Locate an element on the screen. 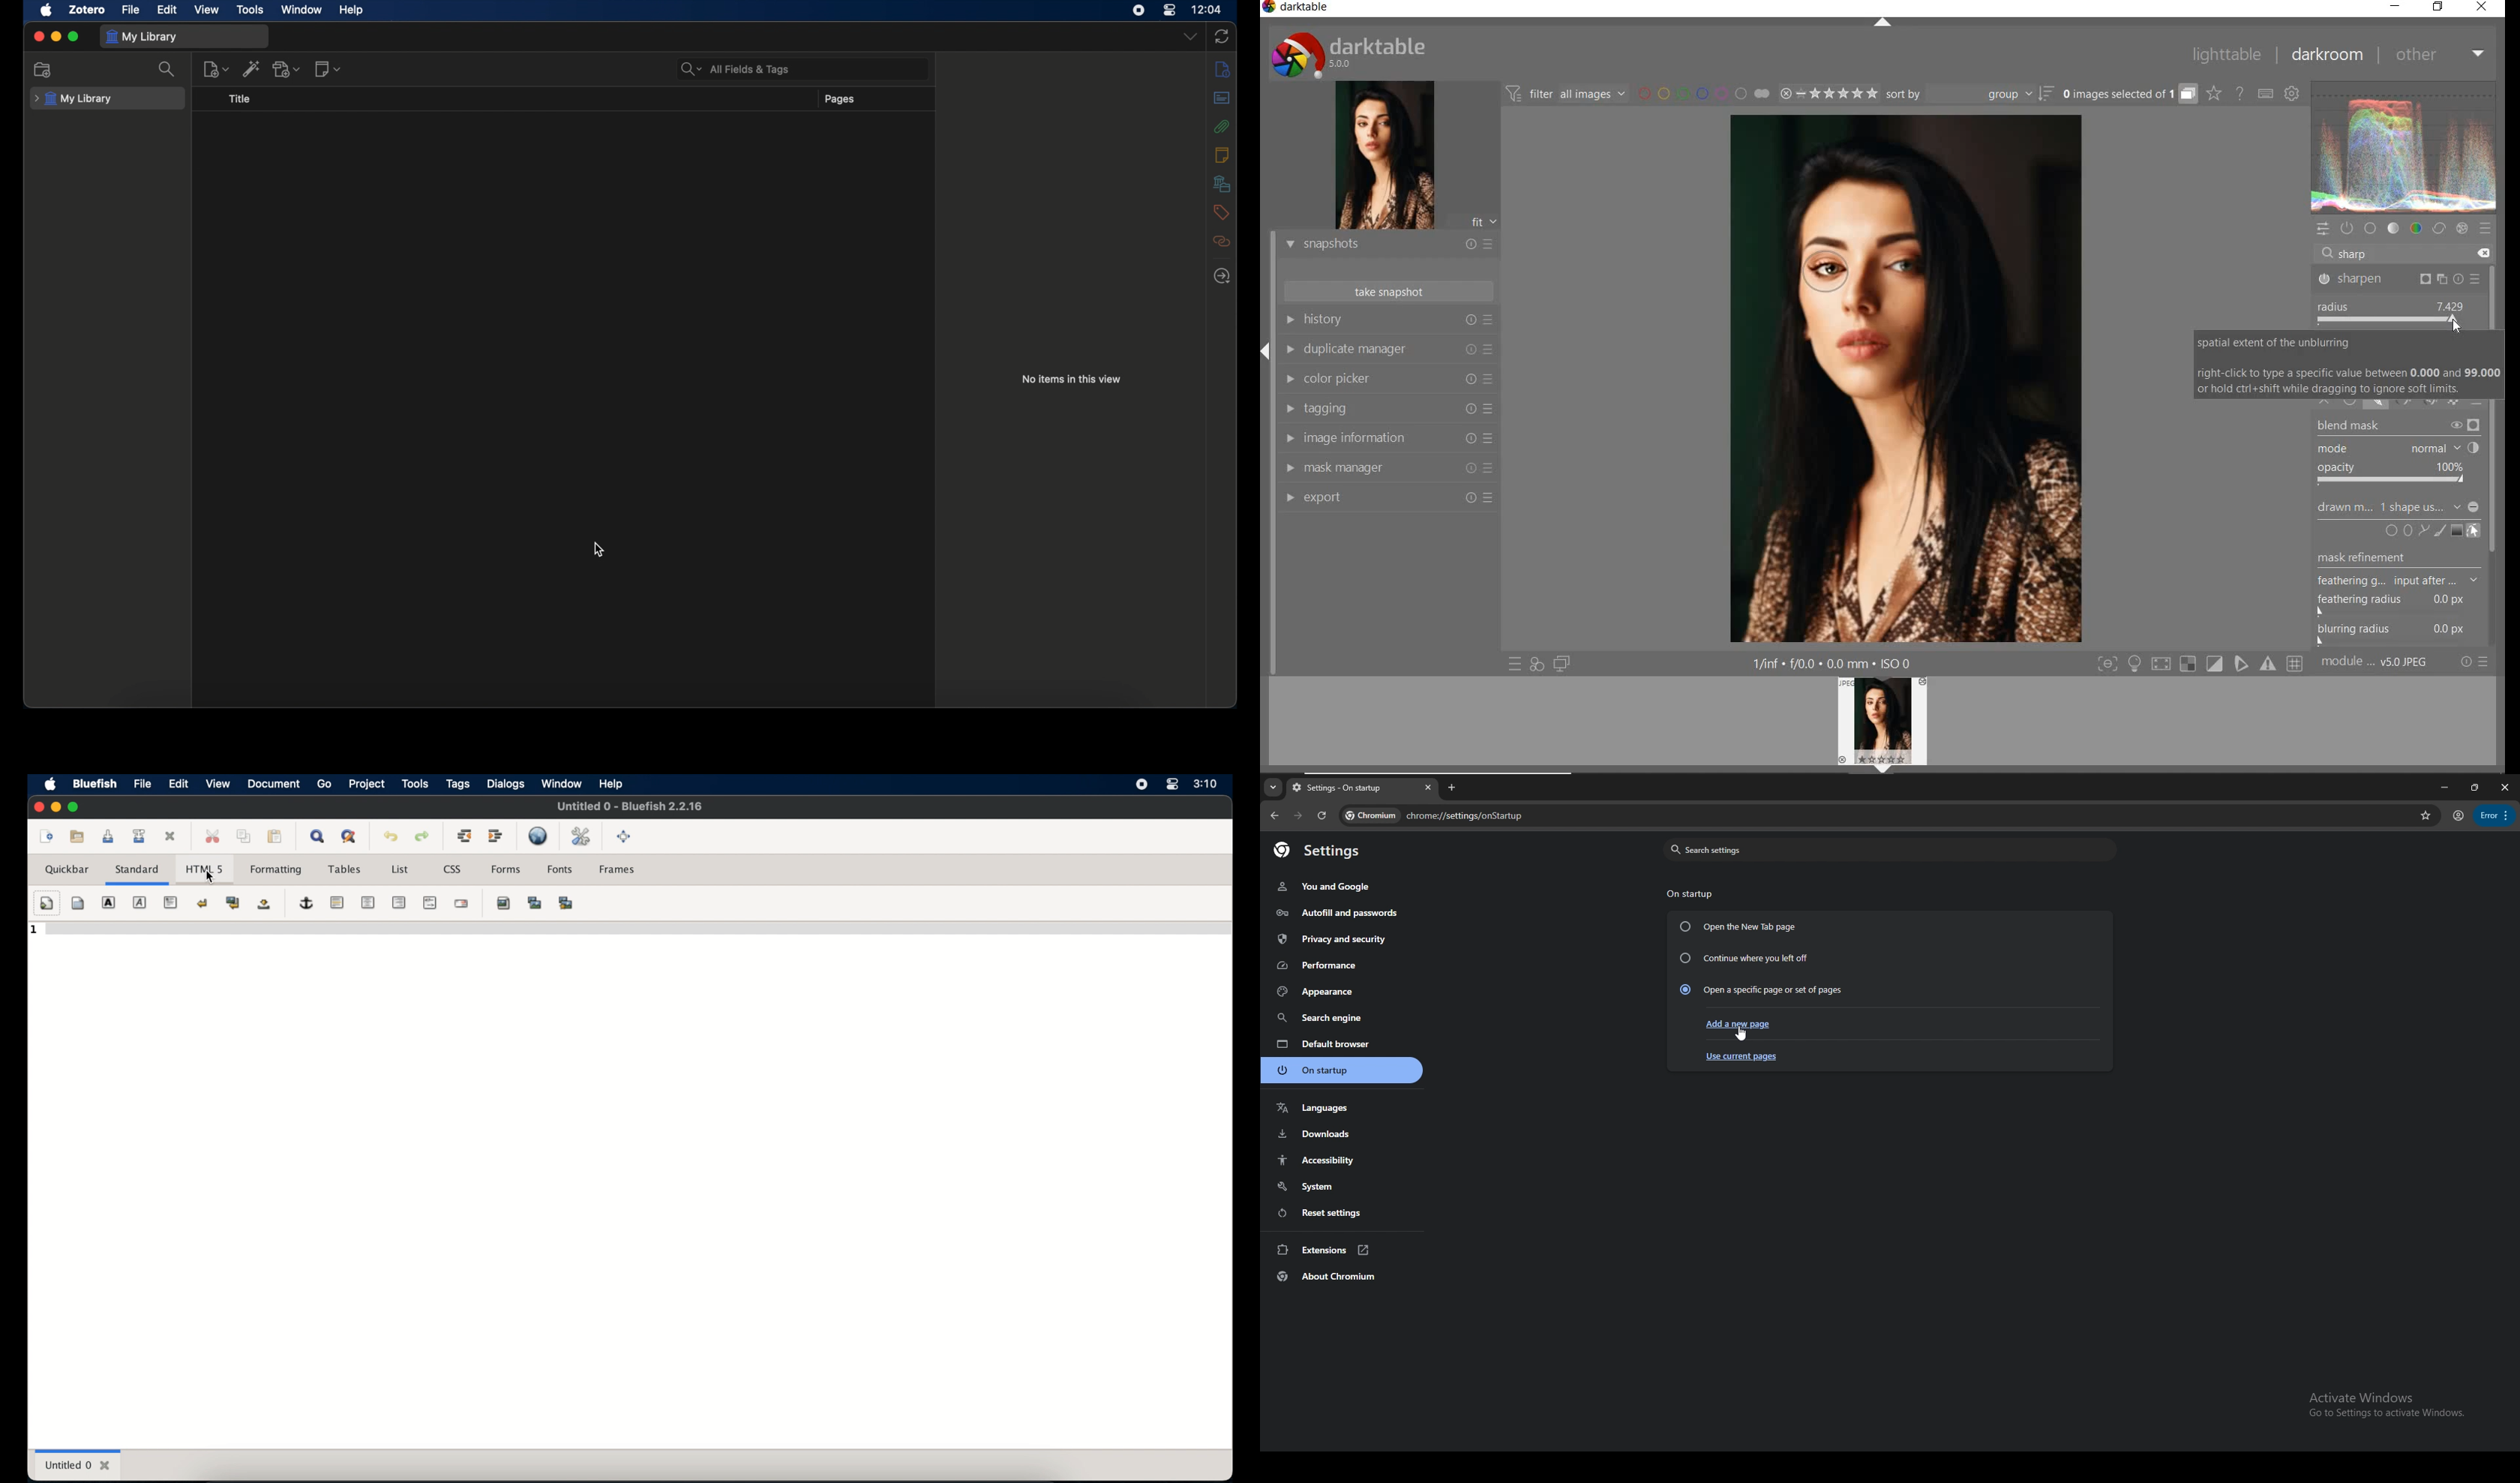 This screenshot has height=1484, width=2520. cursor is located at coordinates (1742, 1037).